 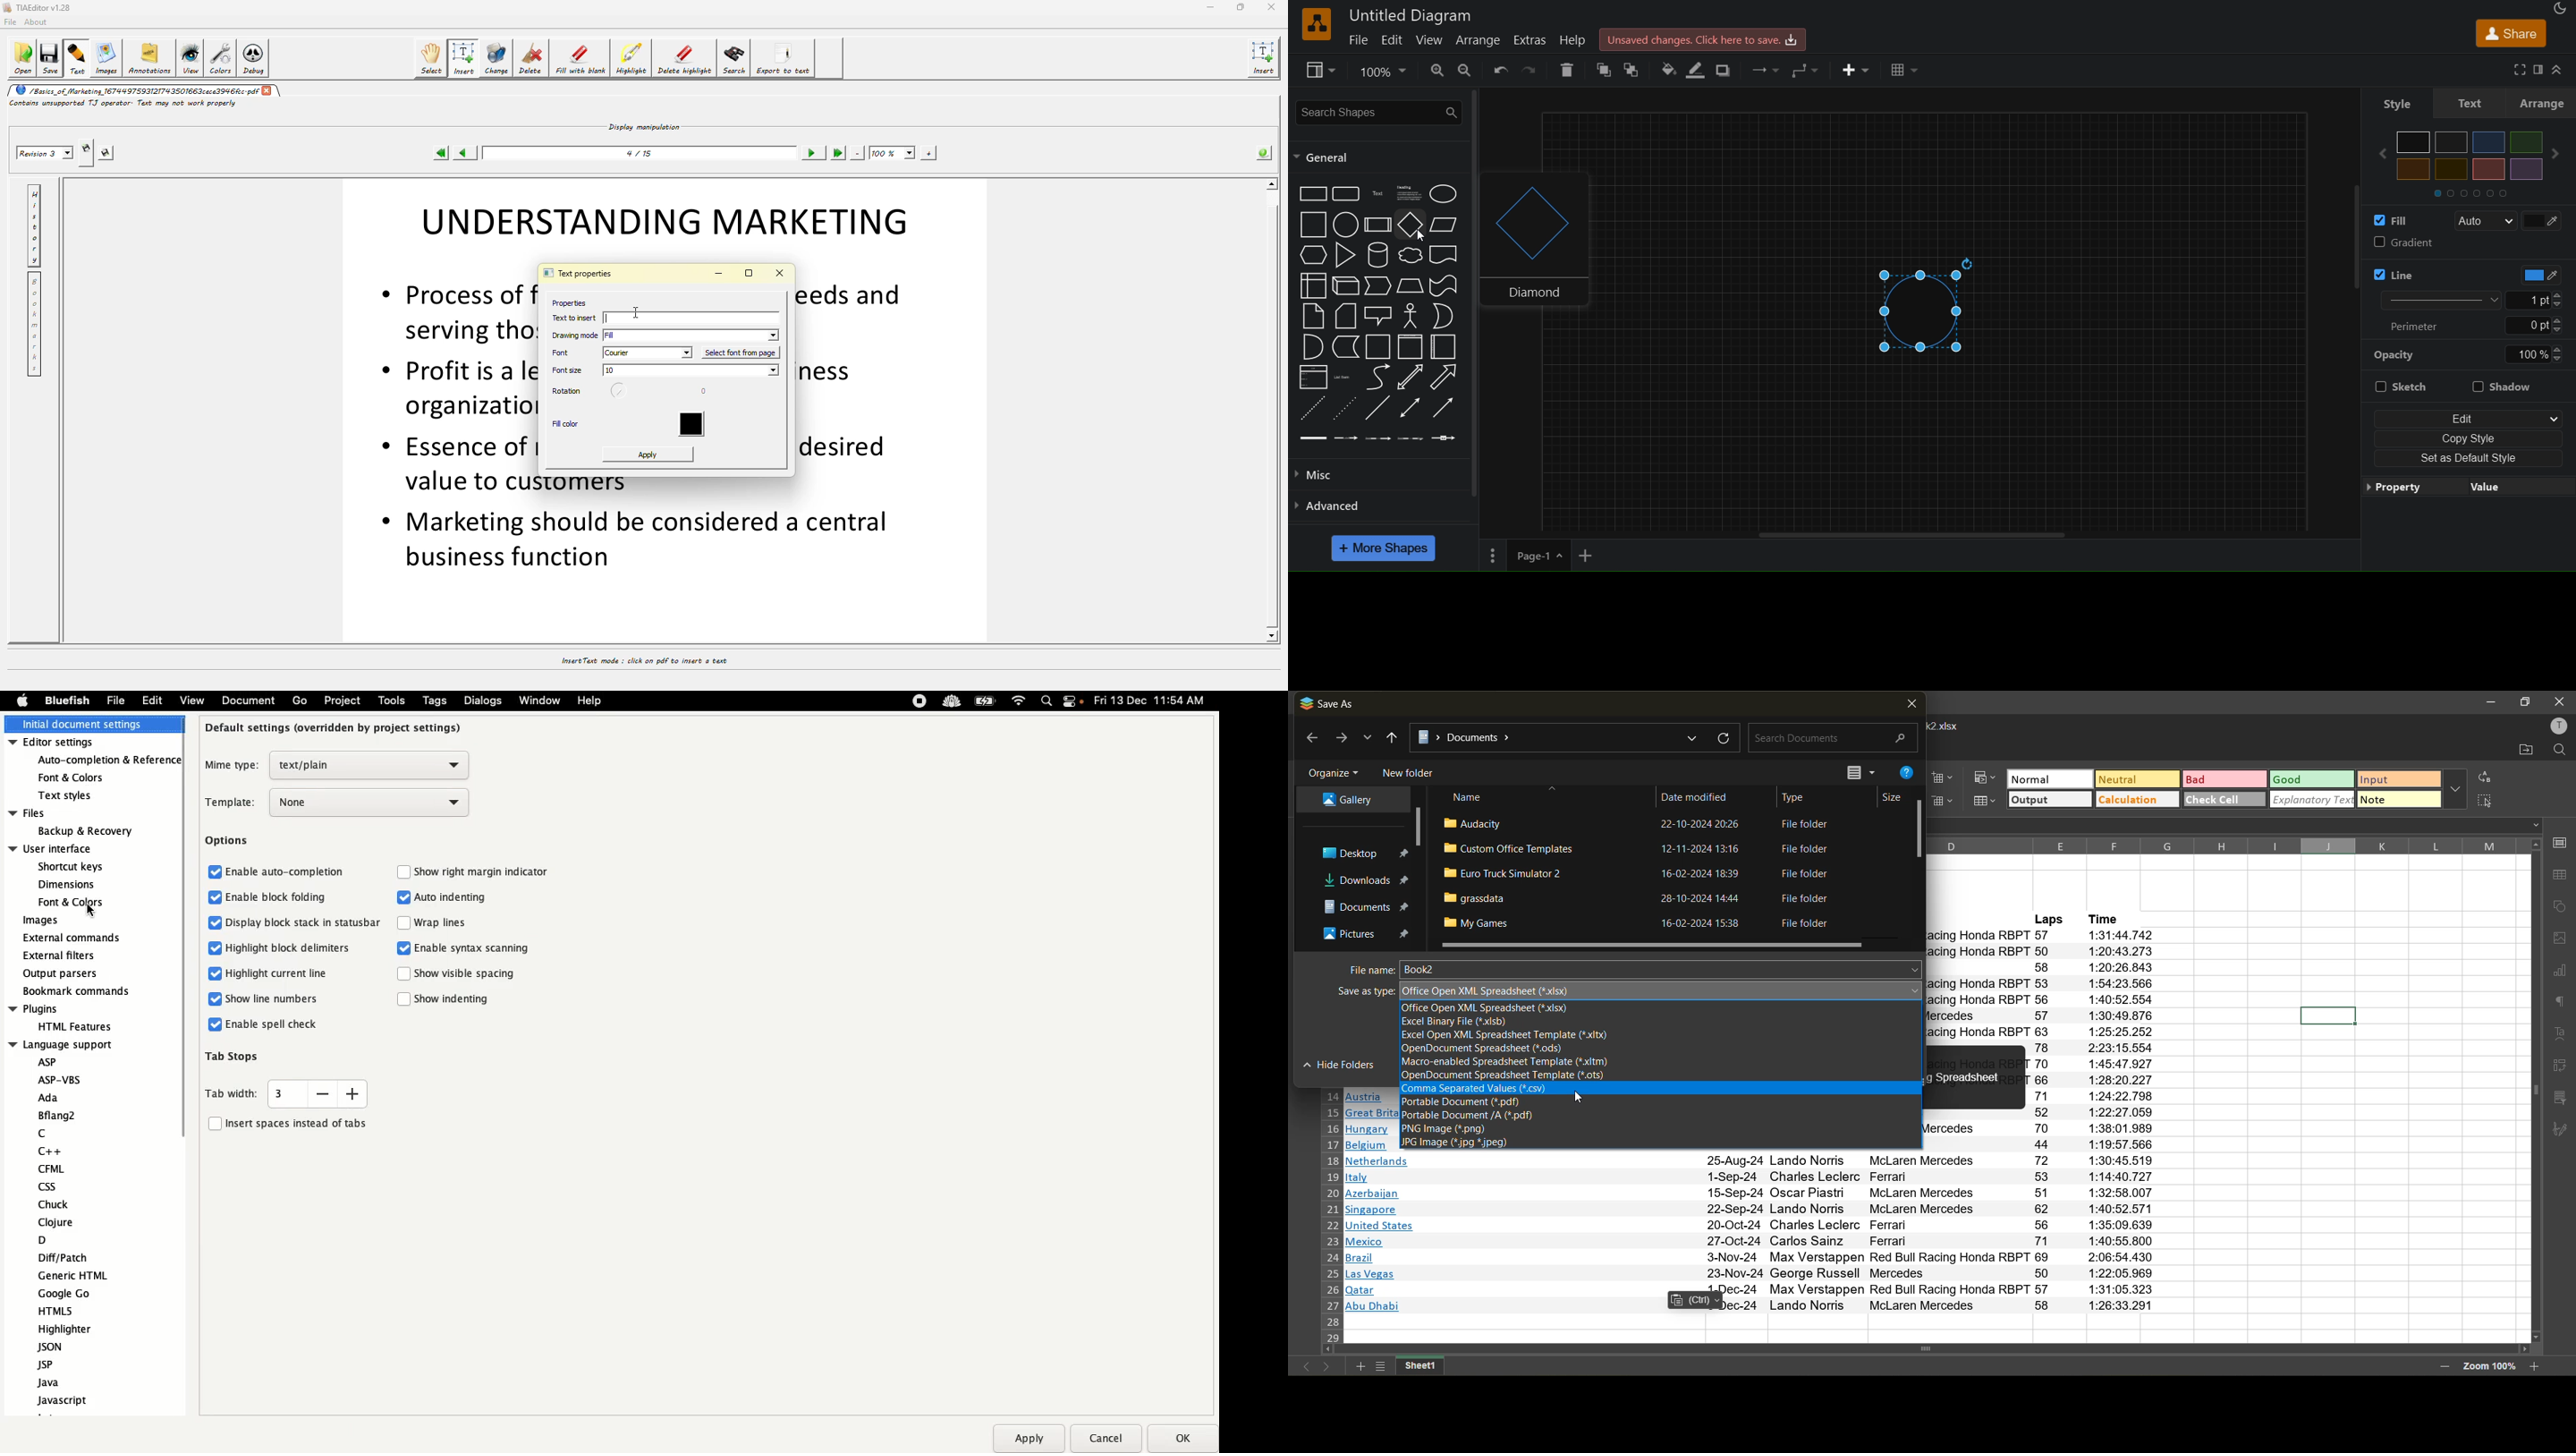 I want to click on Charge, so click(x=985, y=703).